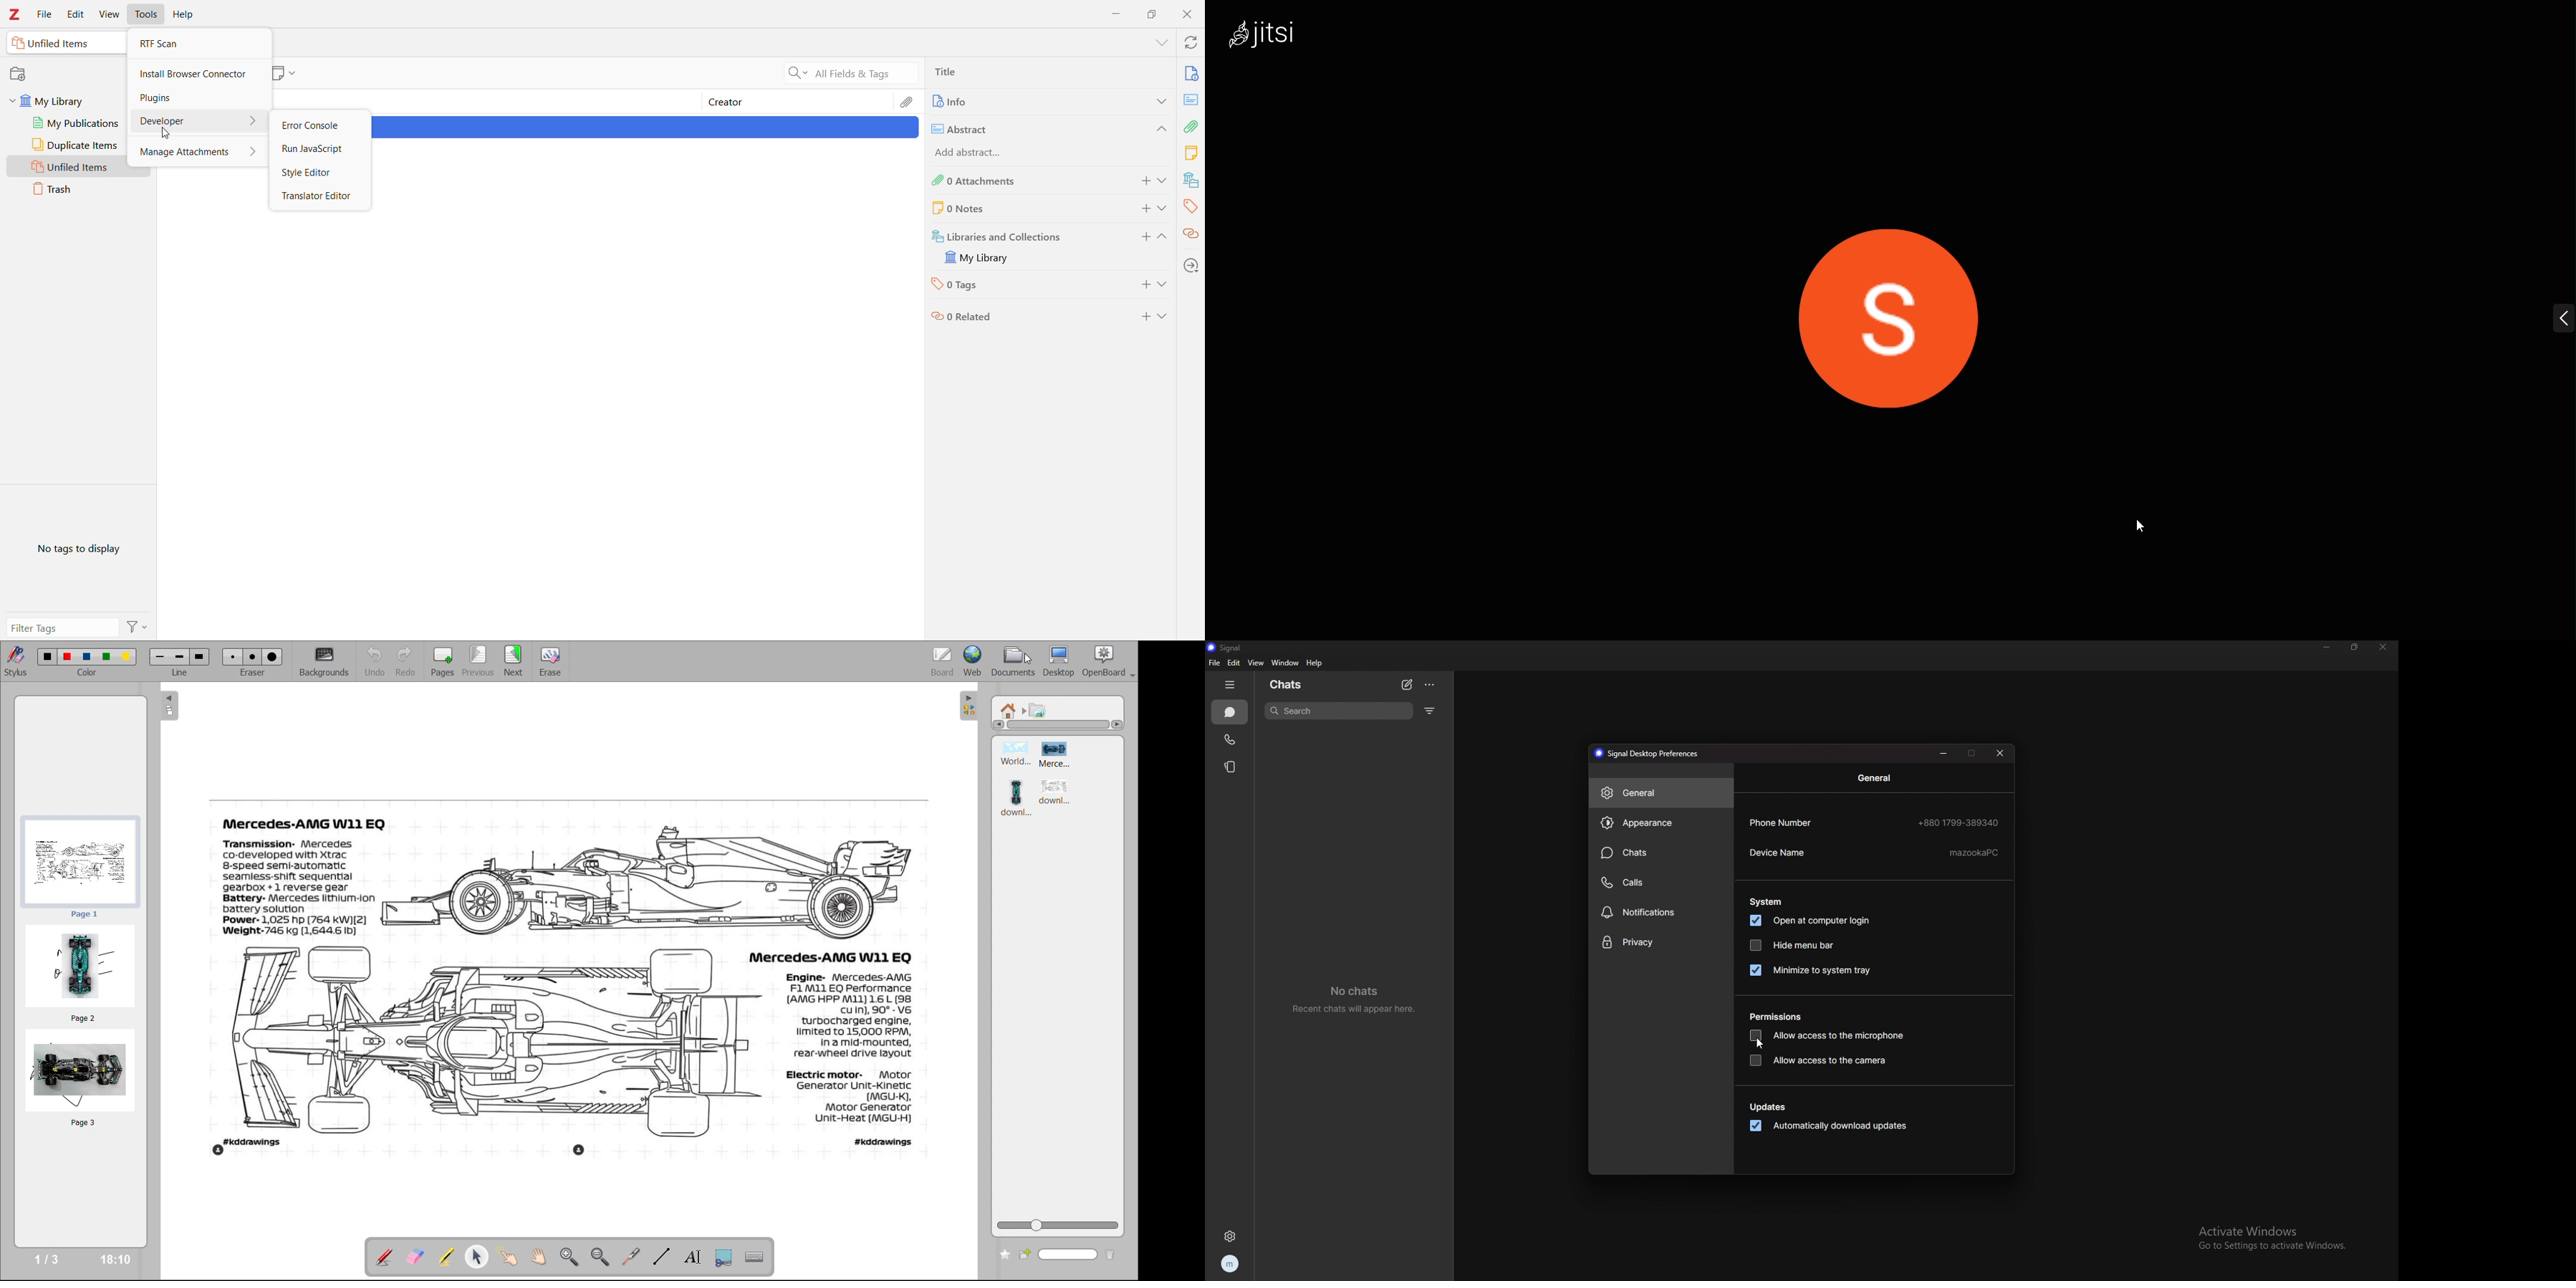 Image resolution: width=2576 pixels, height=1288 pixels. What do you see at coordinates (1660, 884) in the screenshot?
I see `calls` at bounding box center [1660, 884].